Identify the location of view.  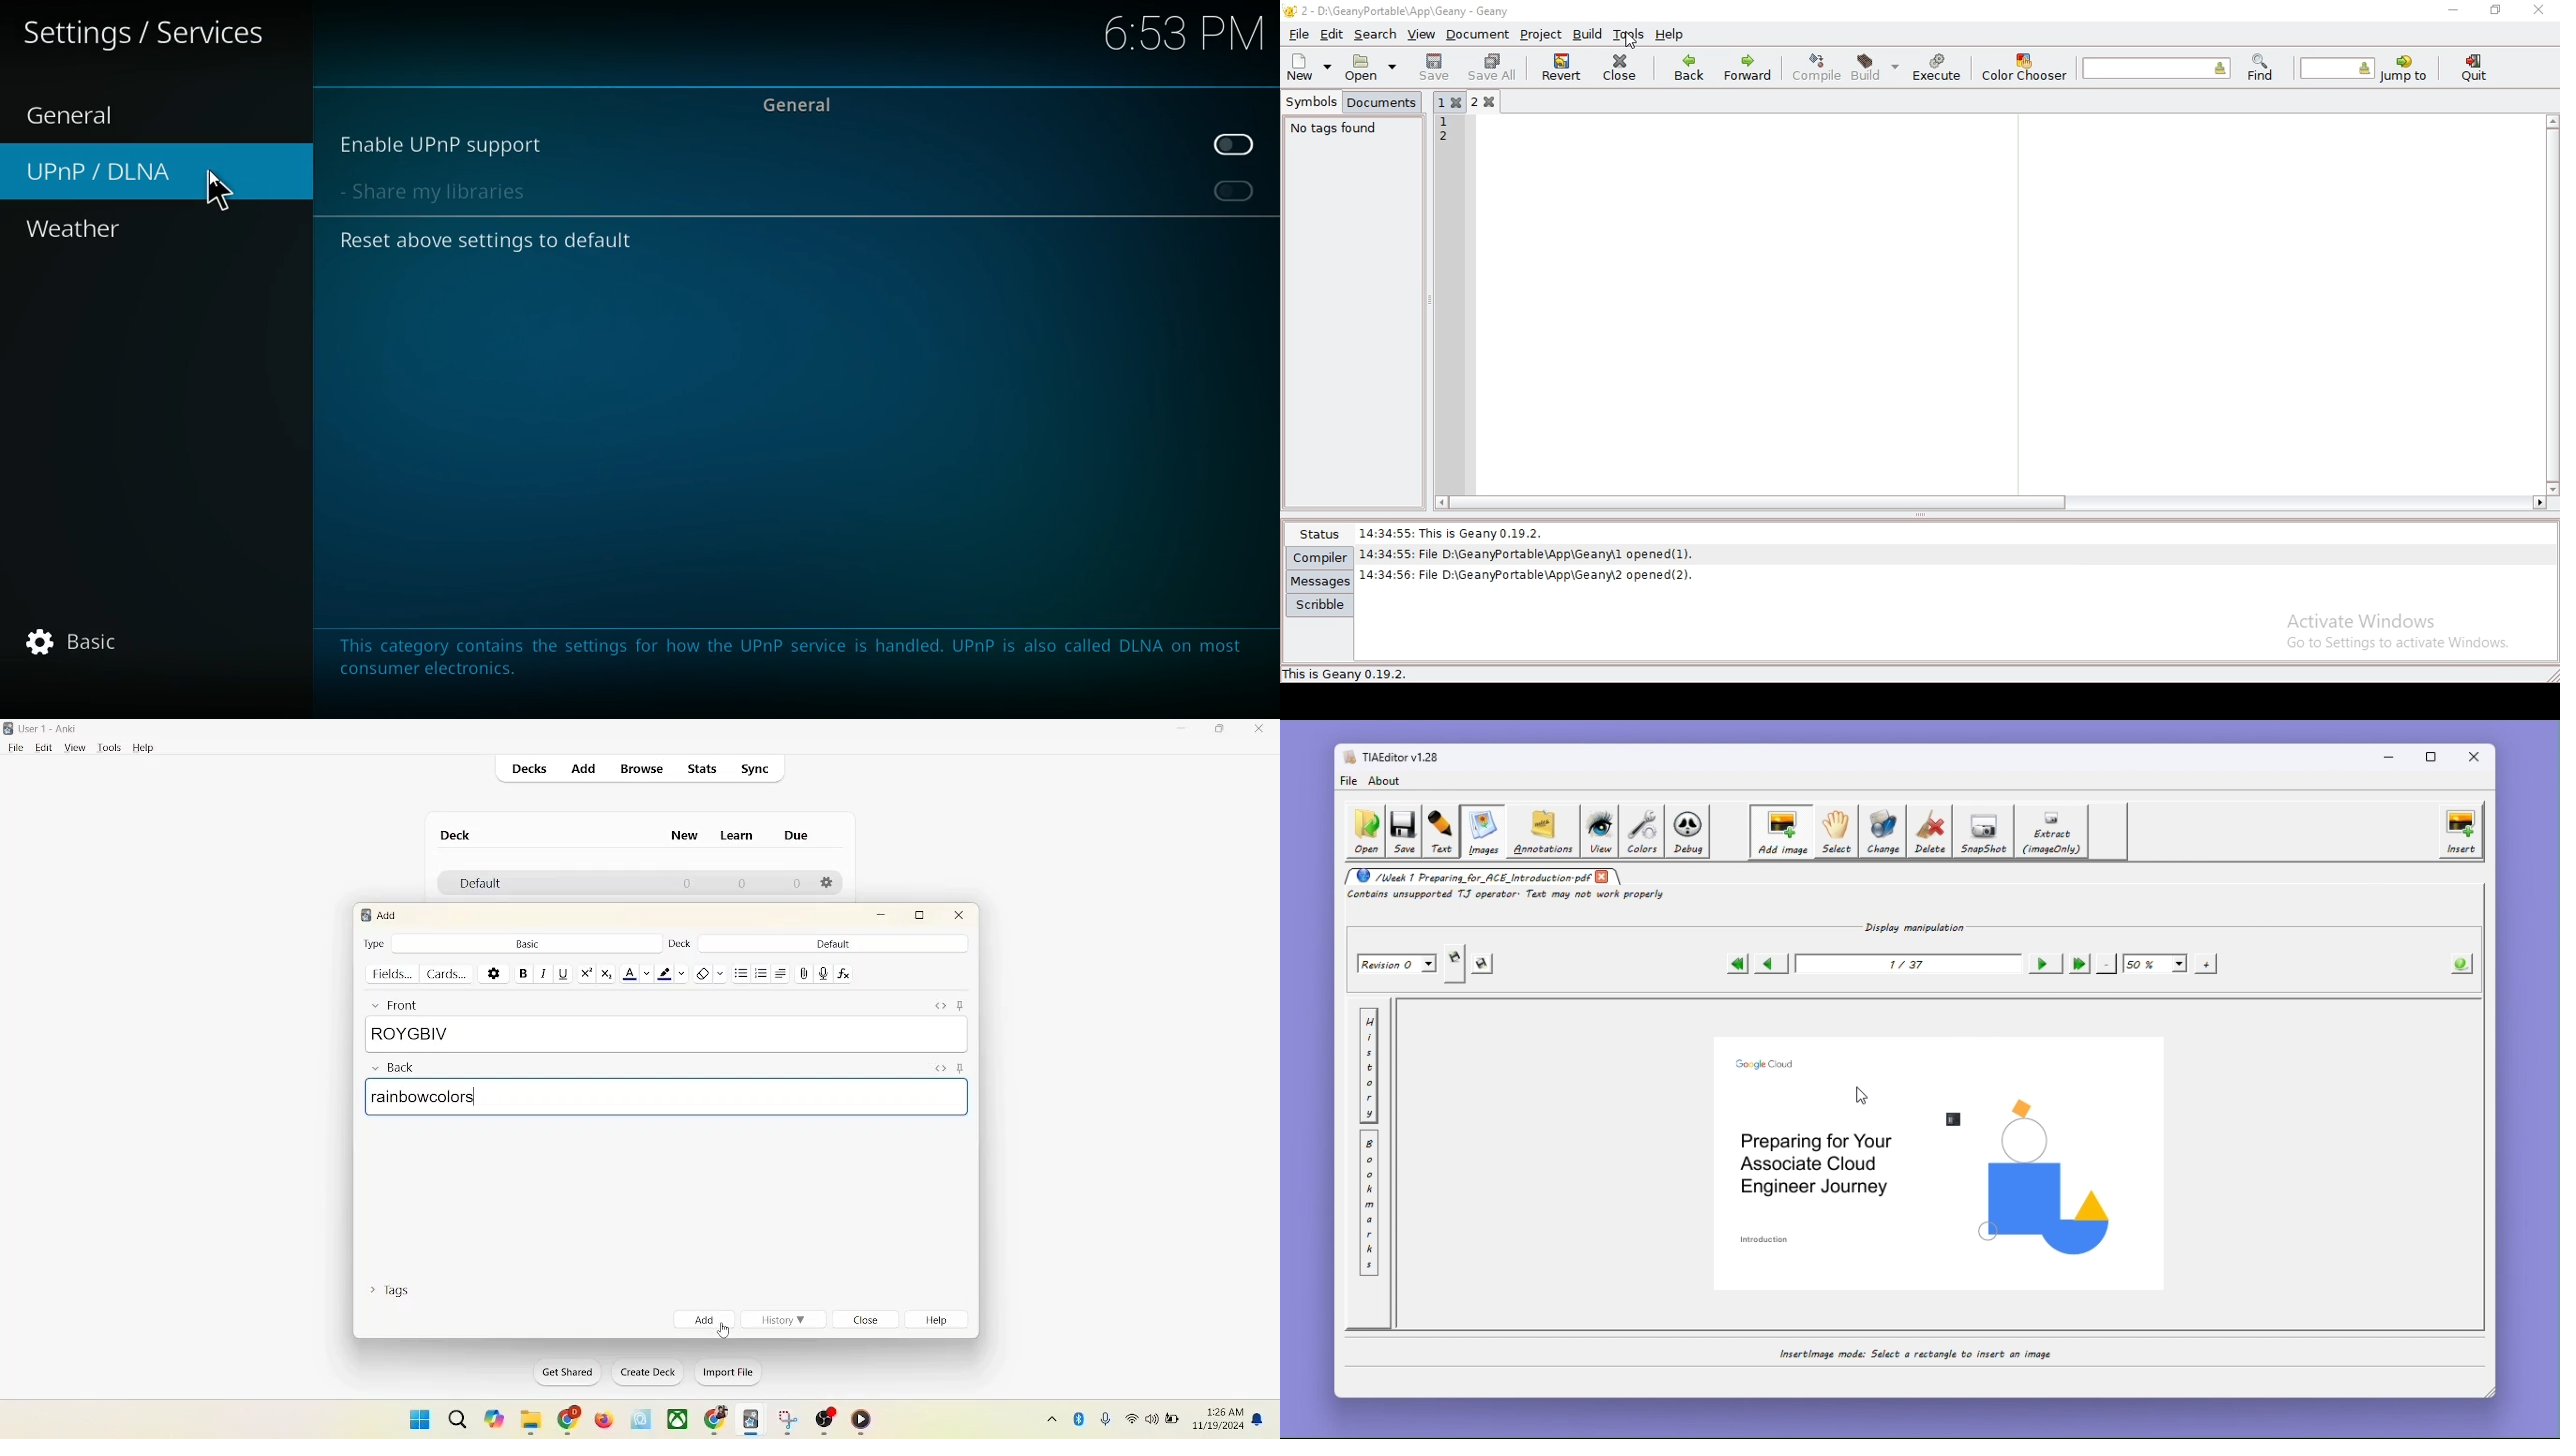
(77, 749).